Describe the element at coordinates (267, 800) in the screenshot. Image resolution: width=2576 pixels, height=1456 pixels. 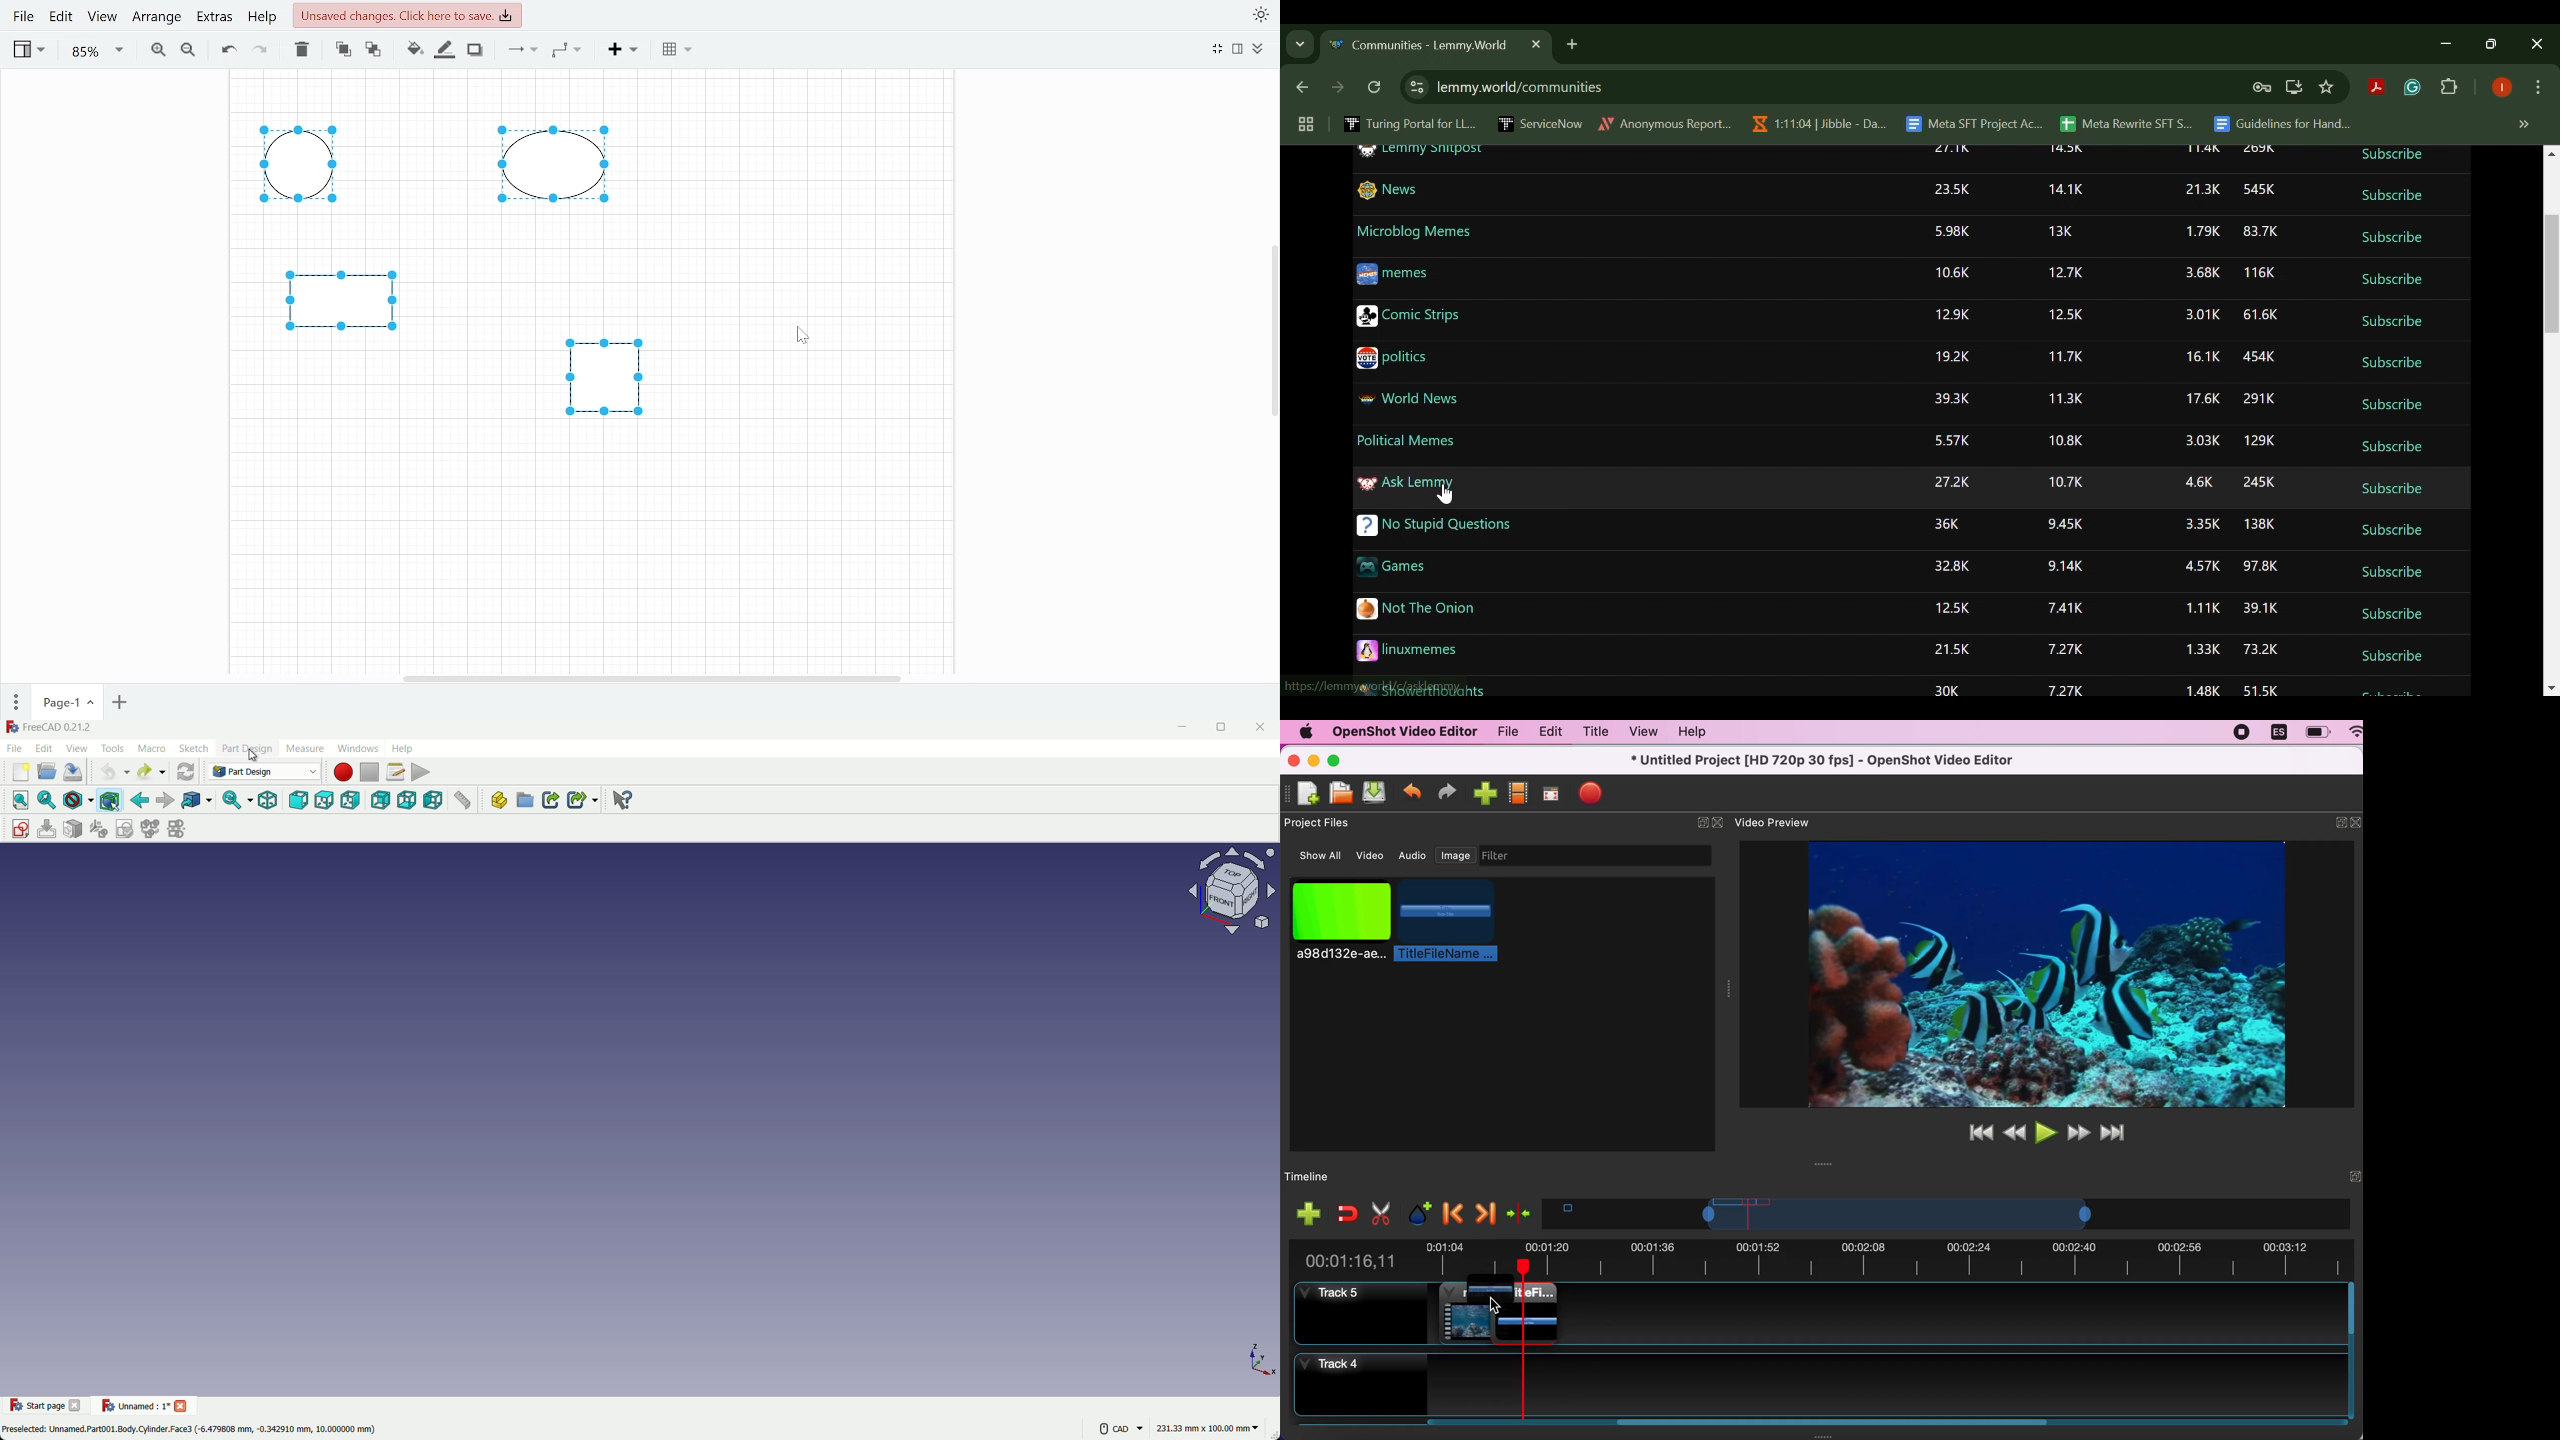
I see `isometric view` at that location.